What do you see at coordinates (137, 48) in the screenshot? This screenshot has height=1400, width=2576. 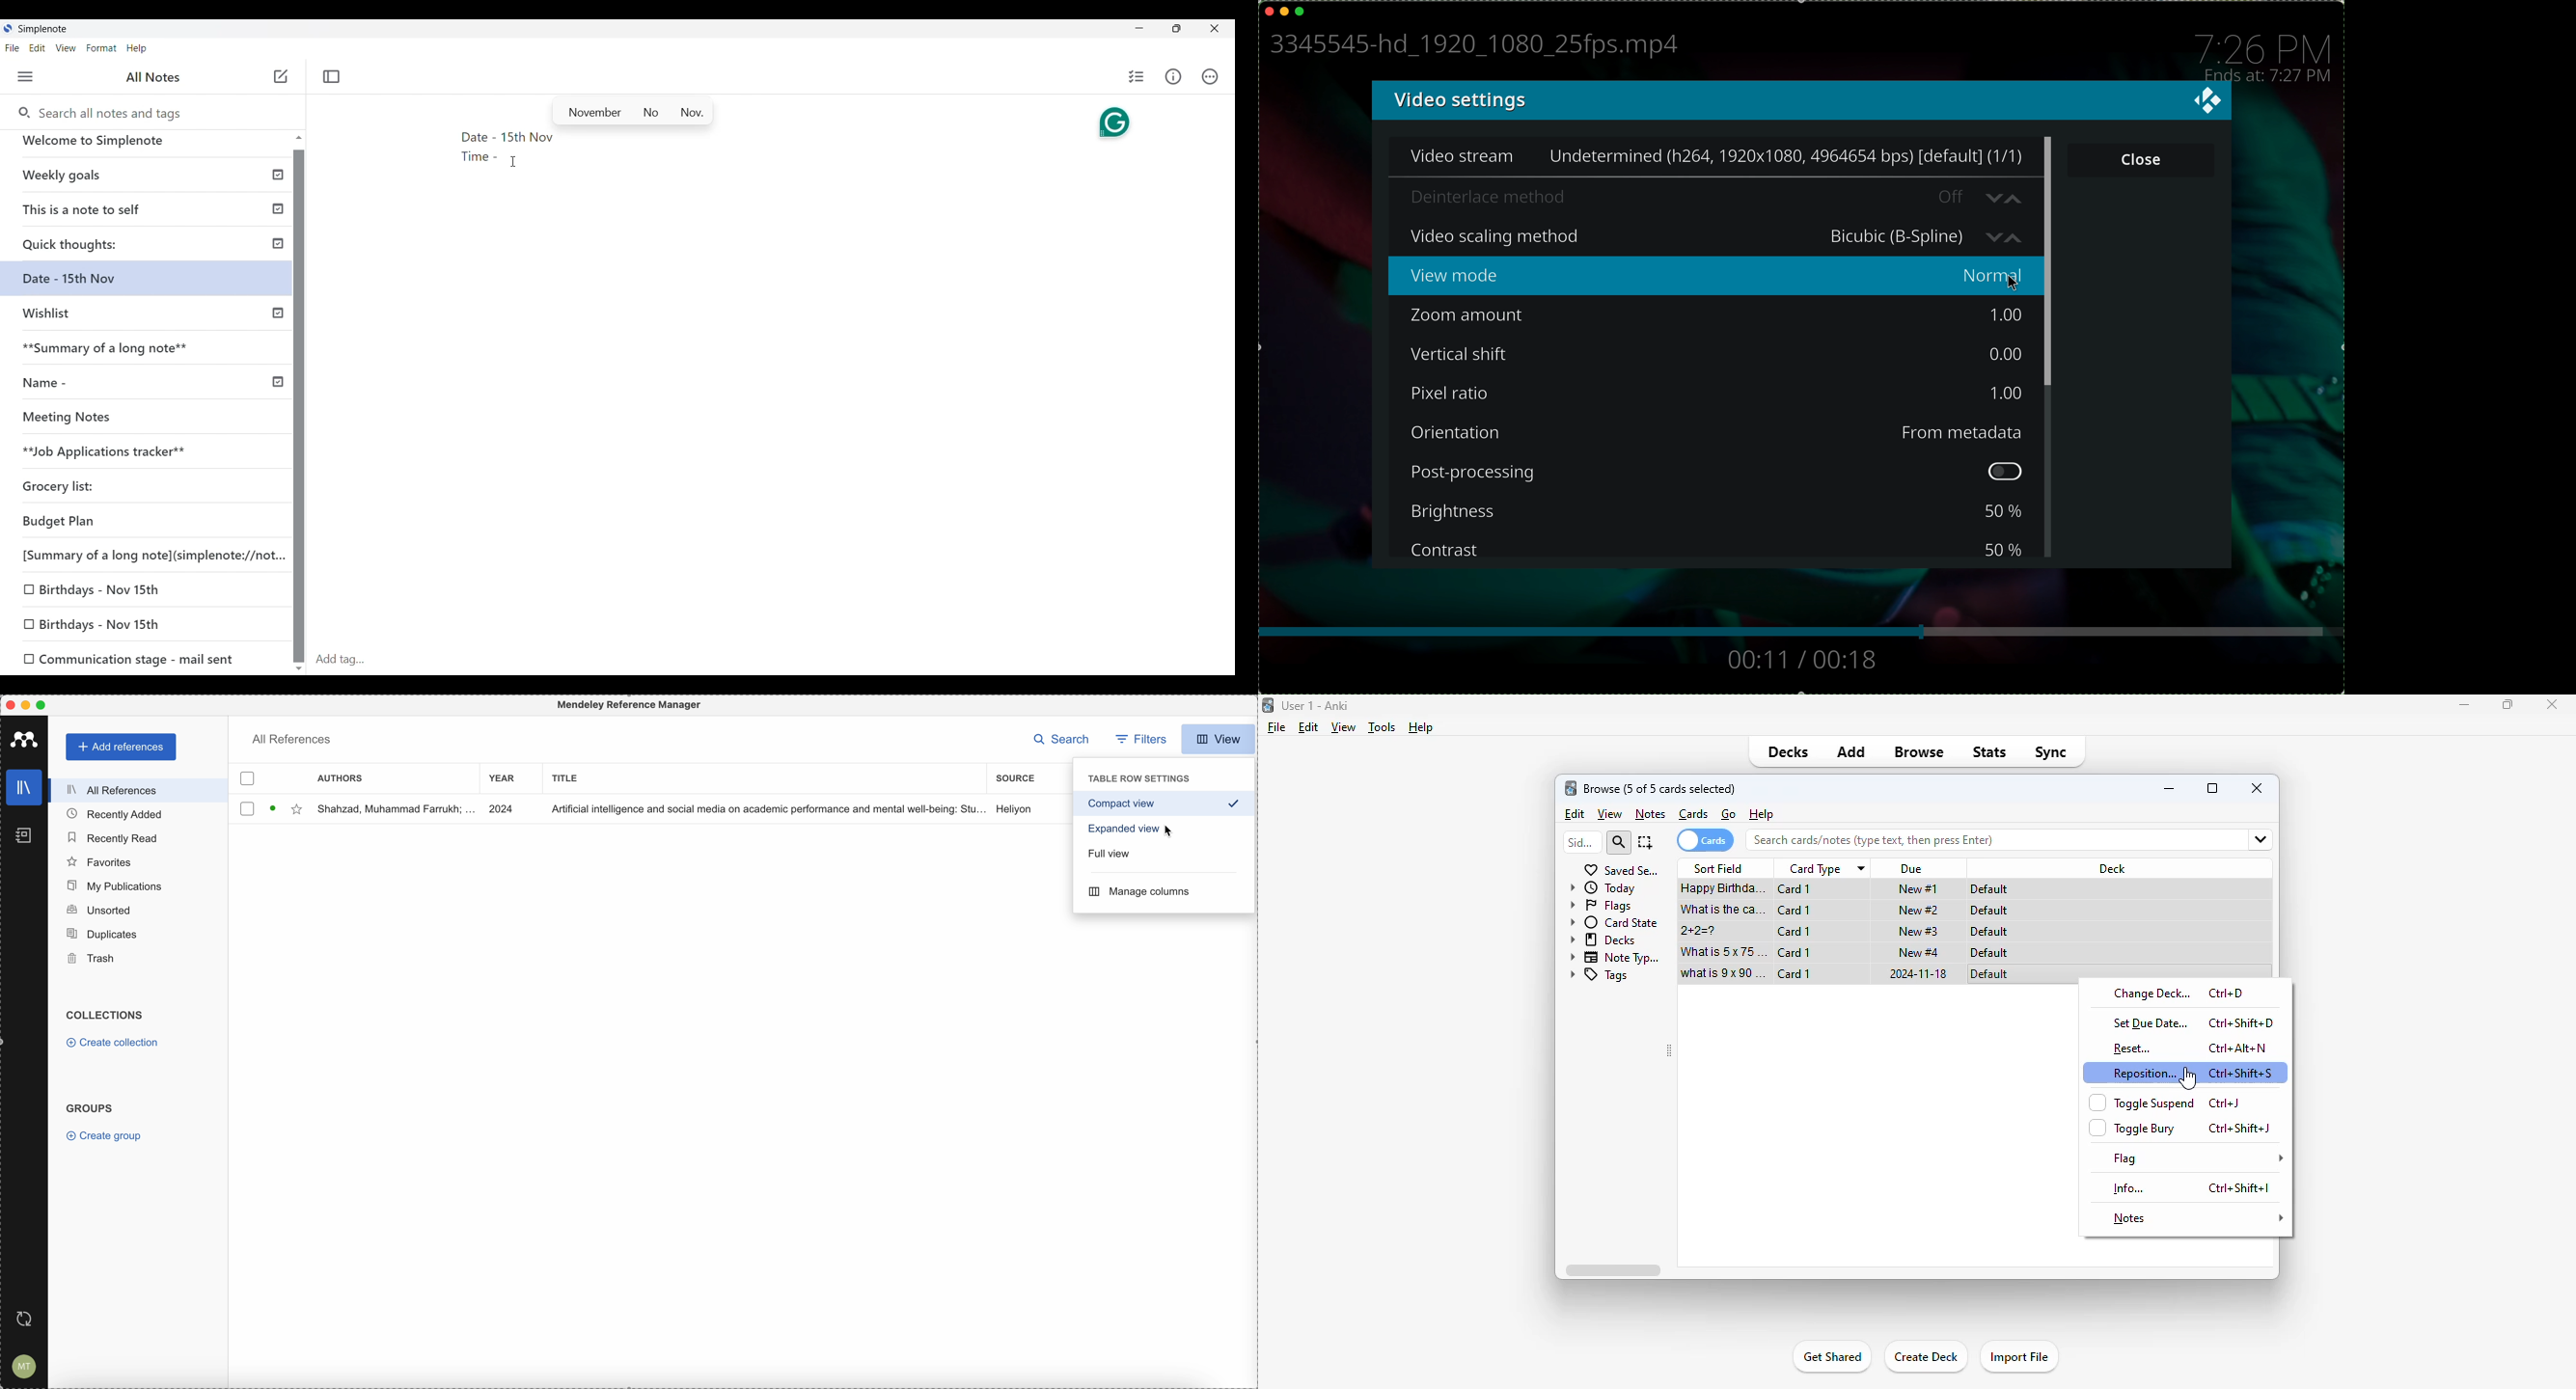 I see `Help menu` at bounding box center [137, 48].